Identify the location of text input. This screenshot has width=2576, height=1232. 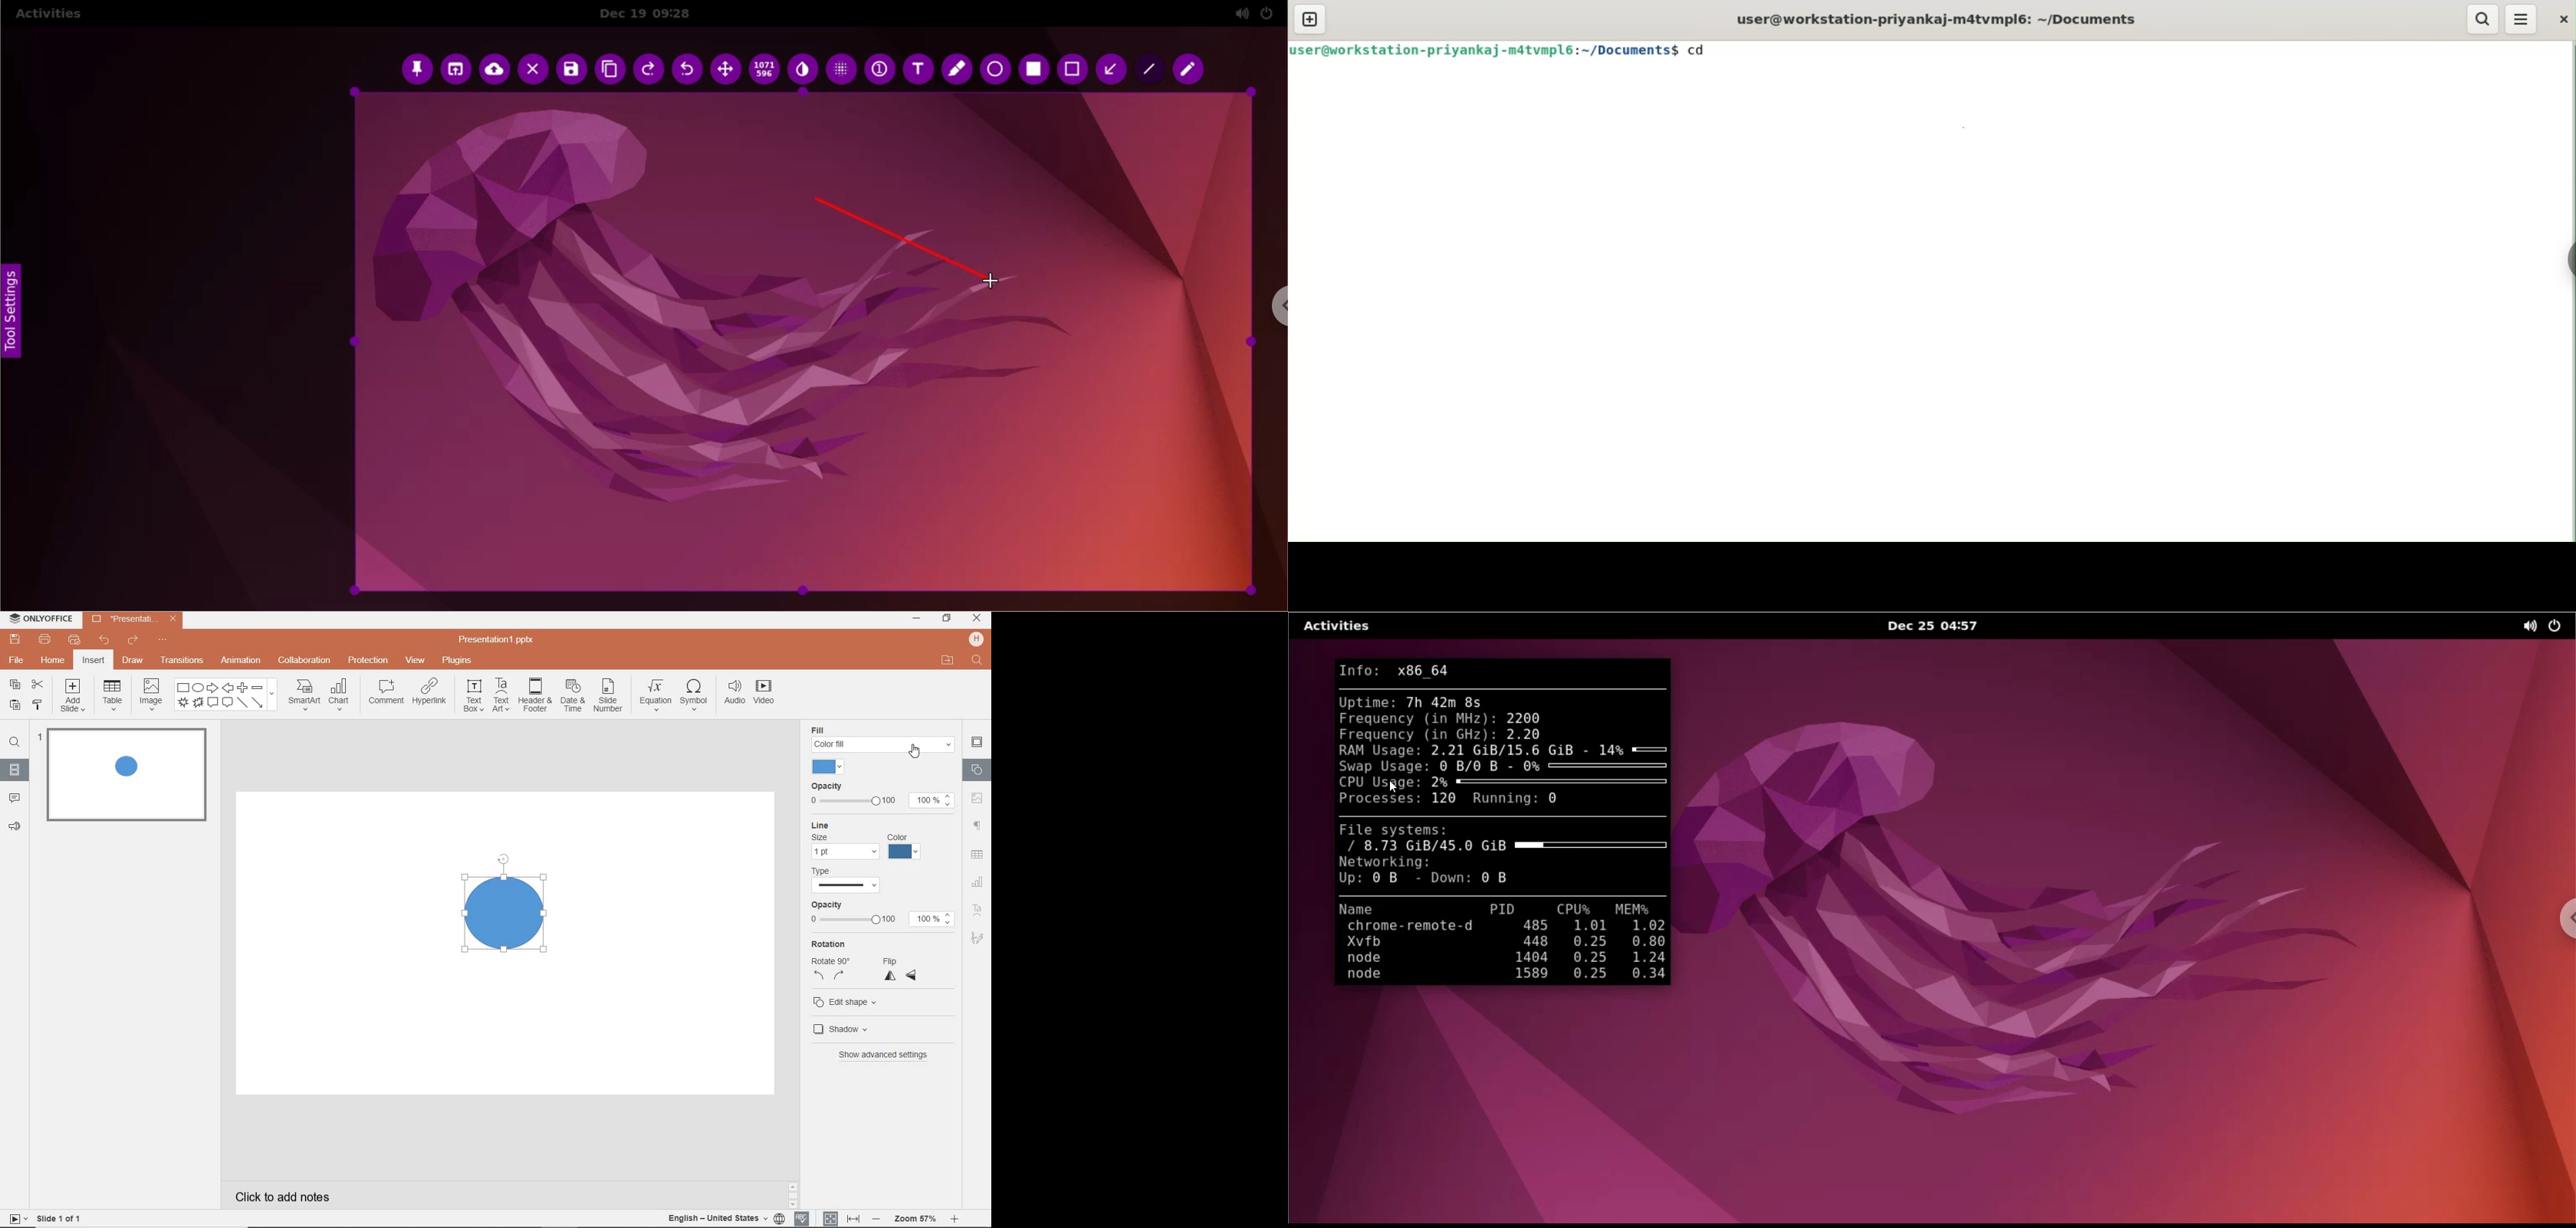
(978, 661).